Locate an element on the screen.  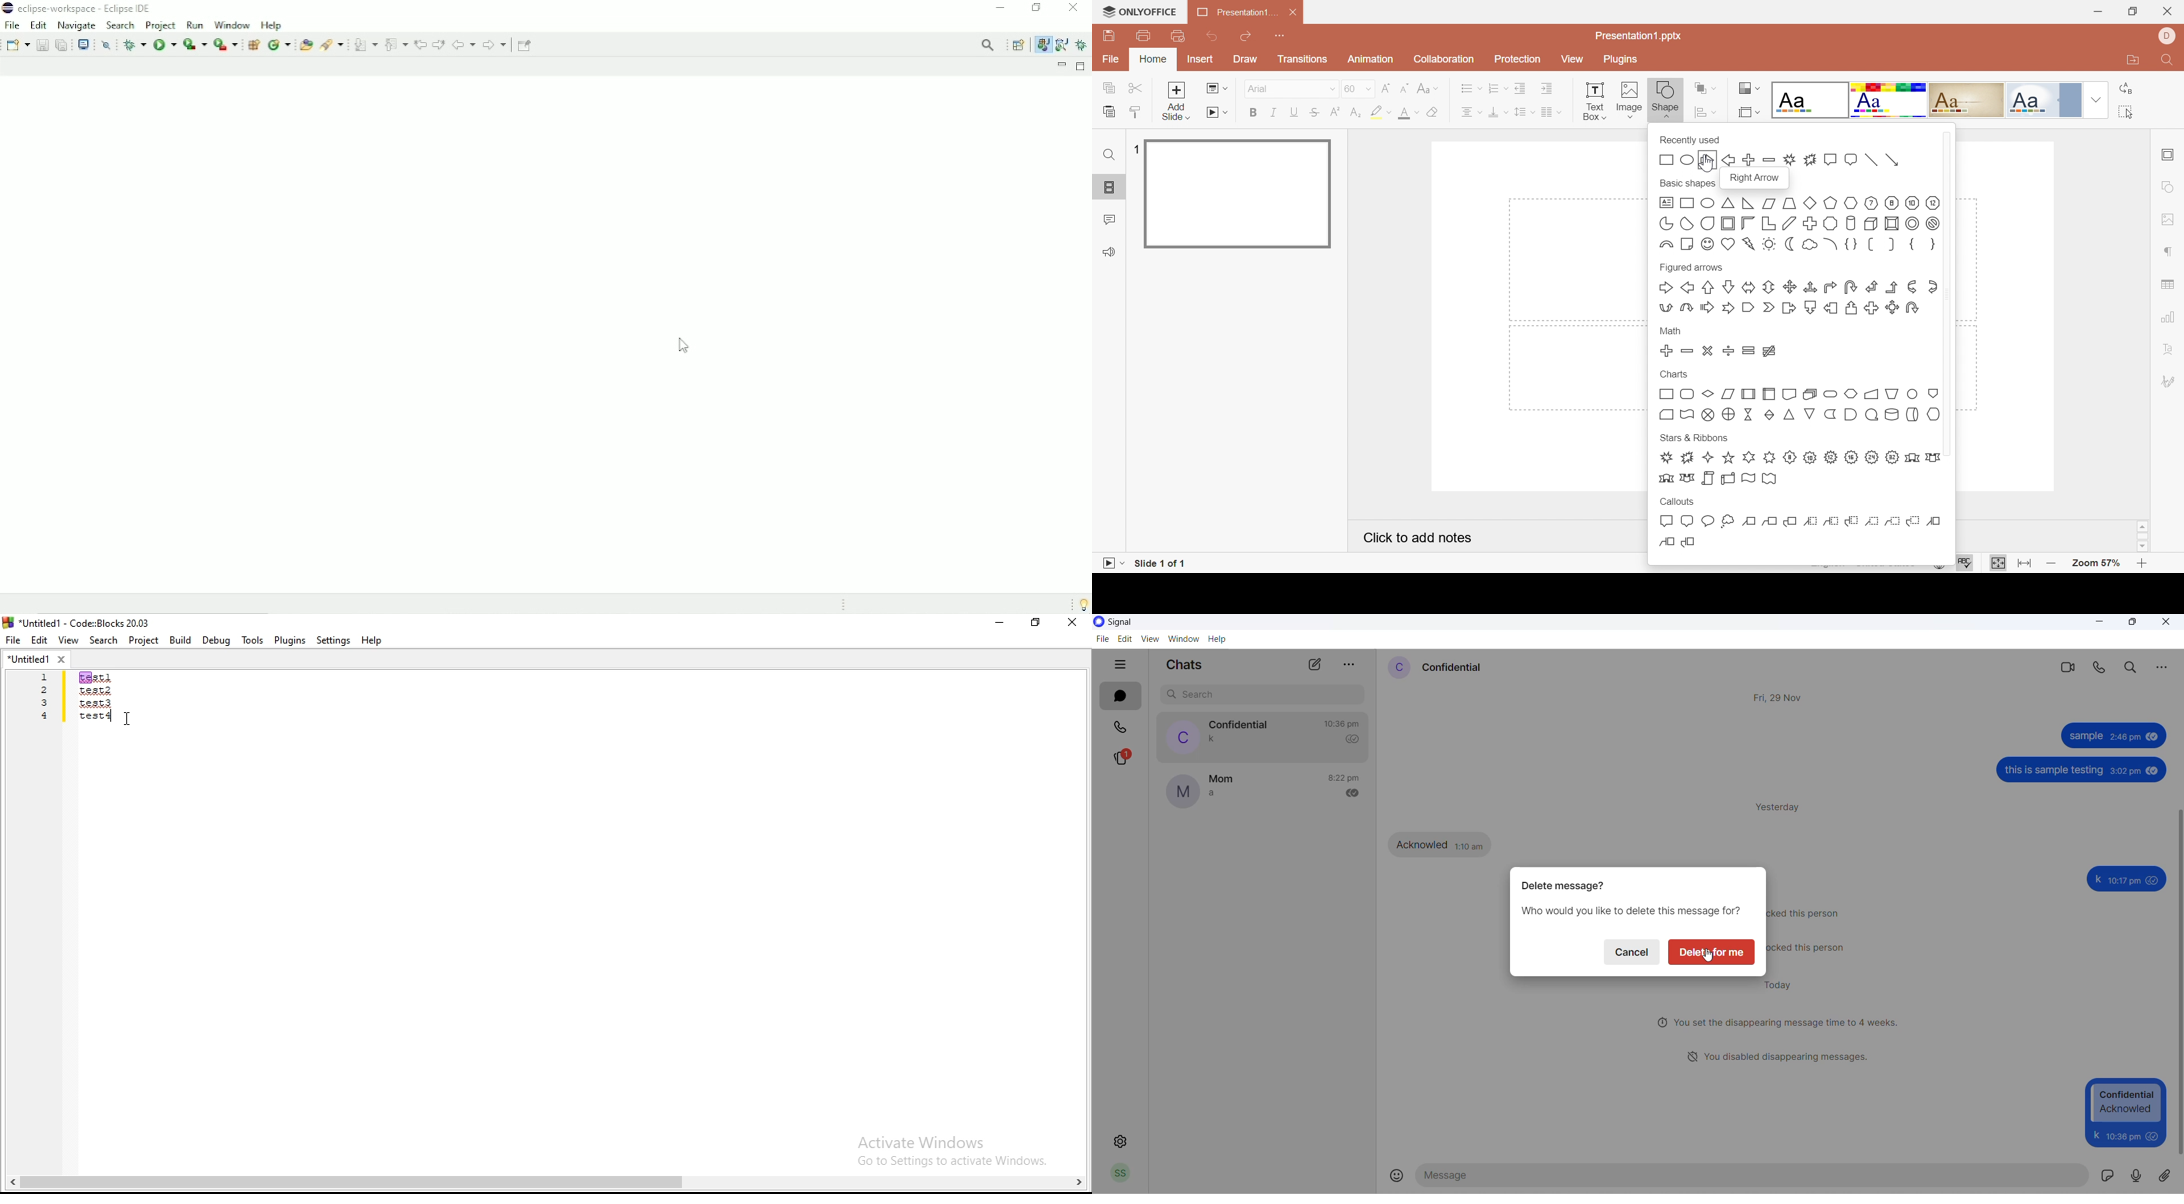
Charts is located at coordinates (1673, 373).